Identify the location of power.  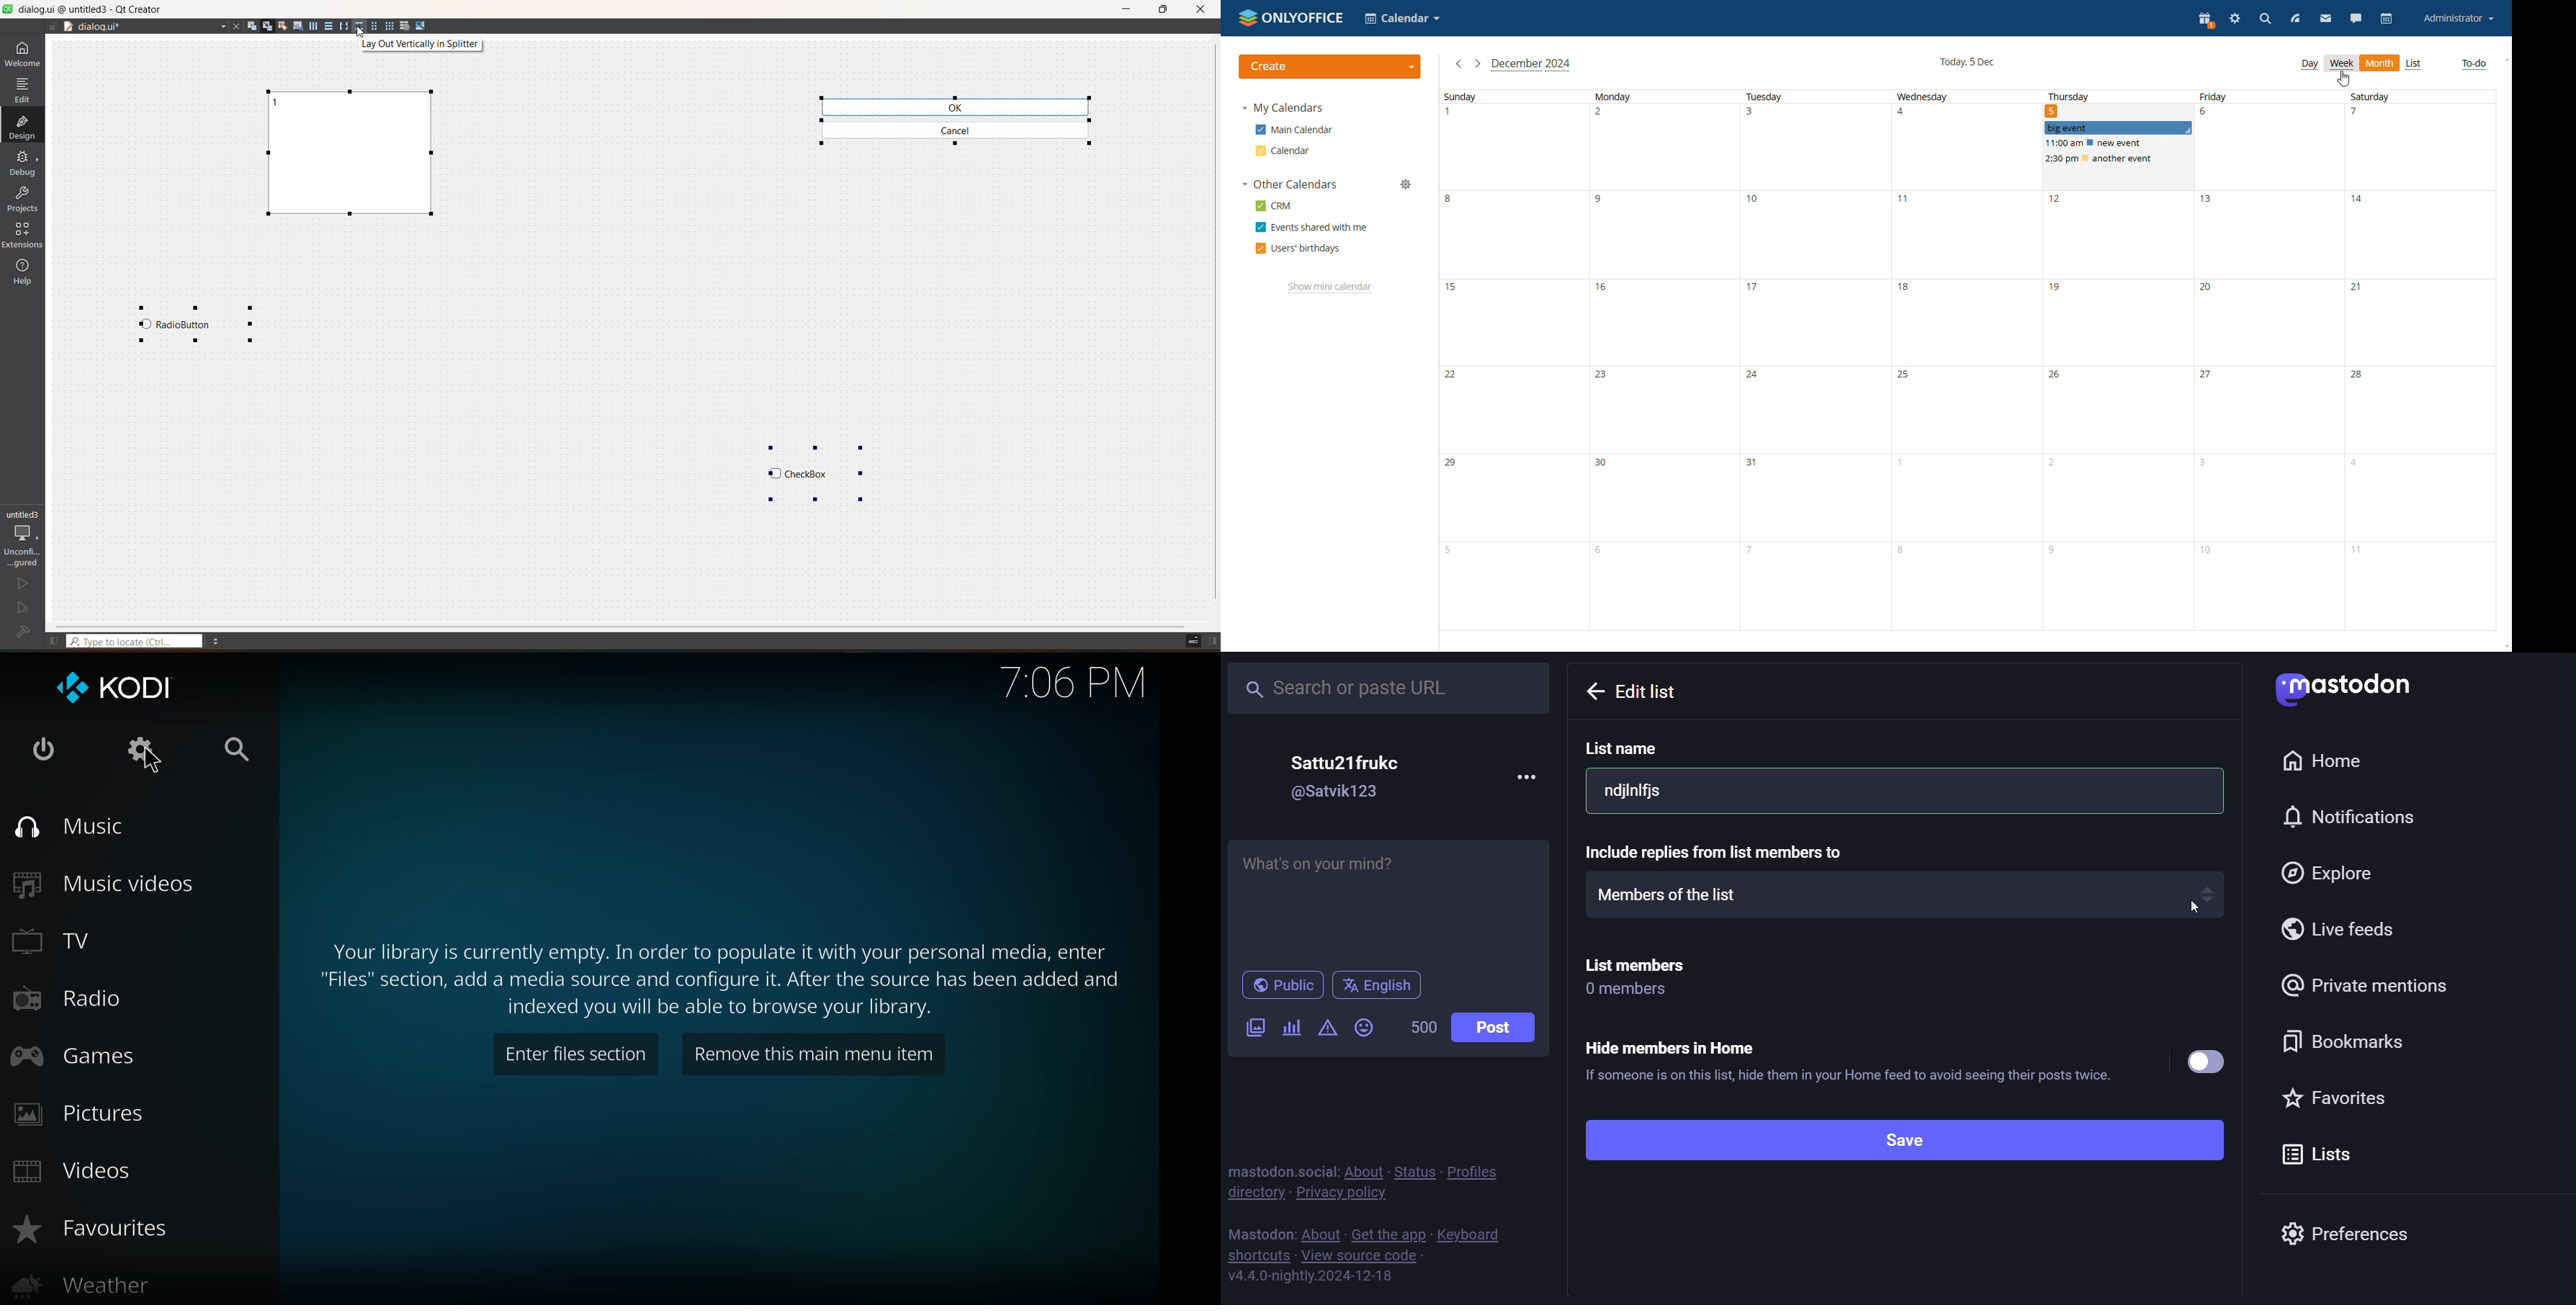
(41, 750).